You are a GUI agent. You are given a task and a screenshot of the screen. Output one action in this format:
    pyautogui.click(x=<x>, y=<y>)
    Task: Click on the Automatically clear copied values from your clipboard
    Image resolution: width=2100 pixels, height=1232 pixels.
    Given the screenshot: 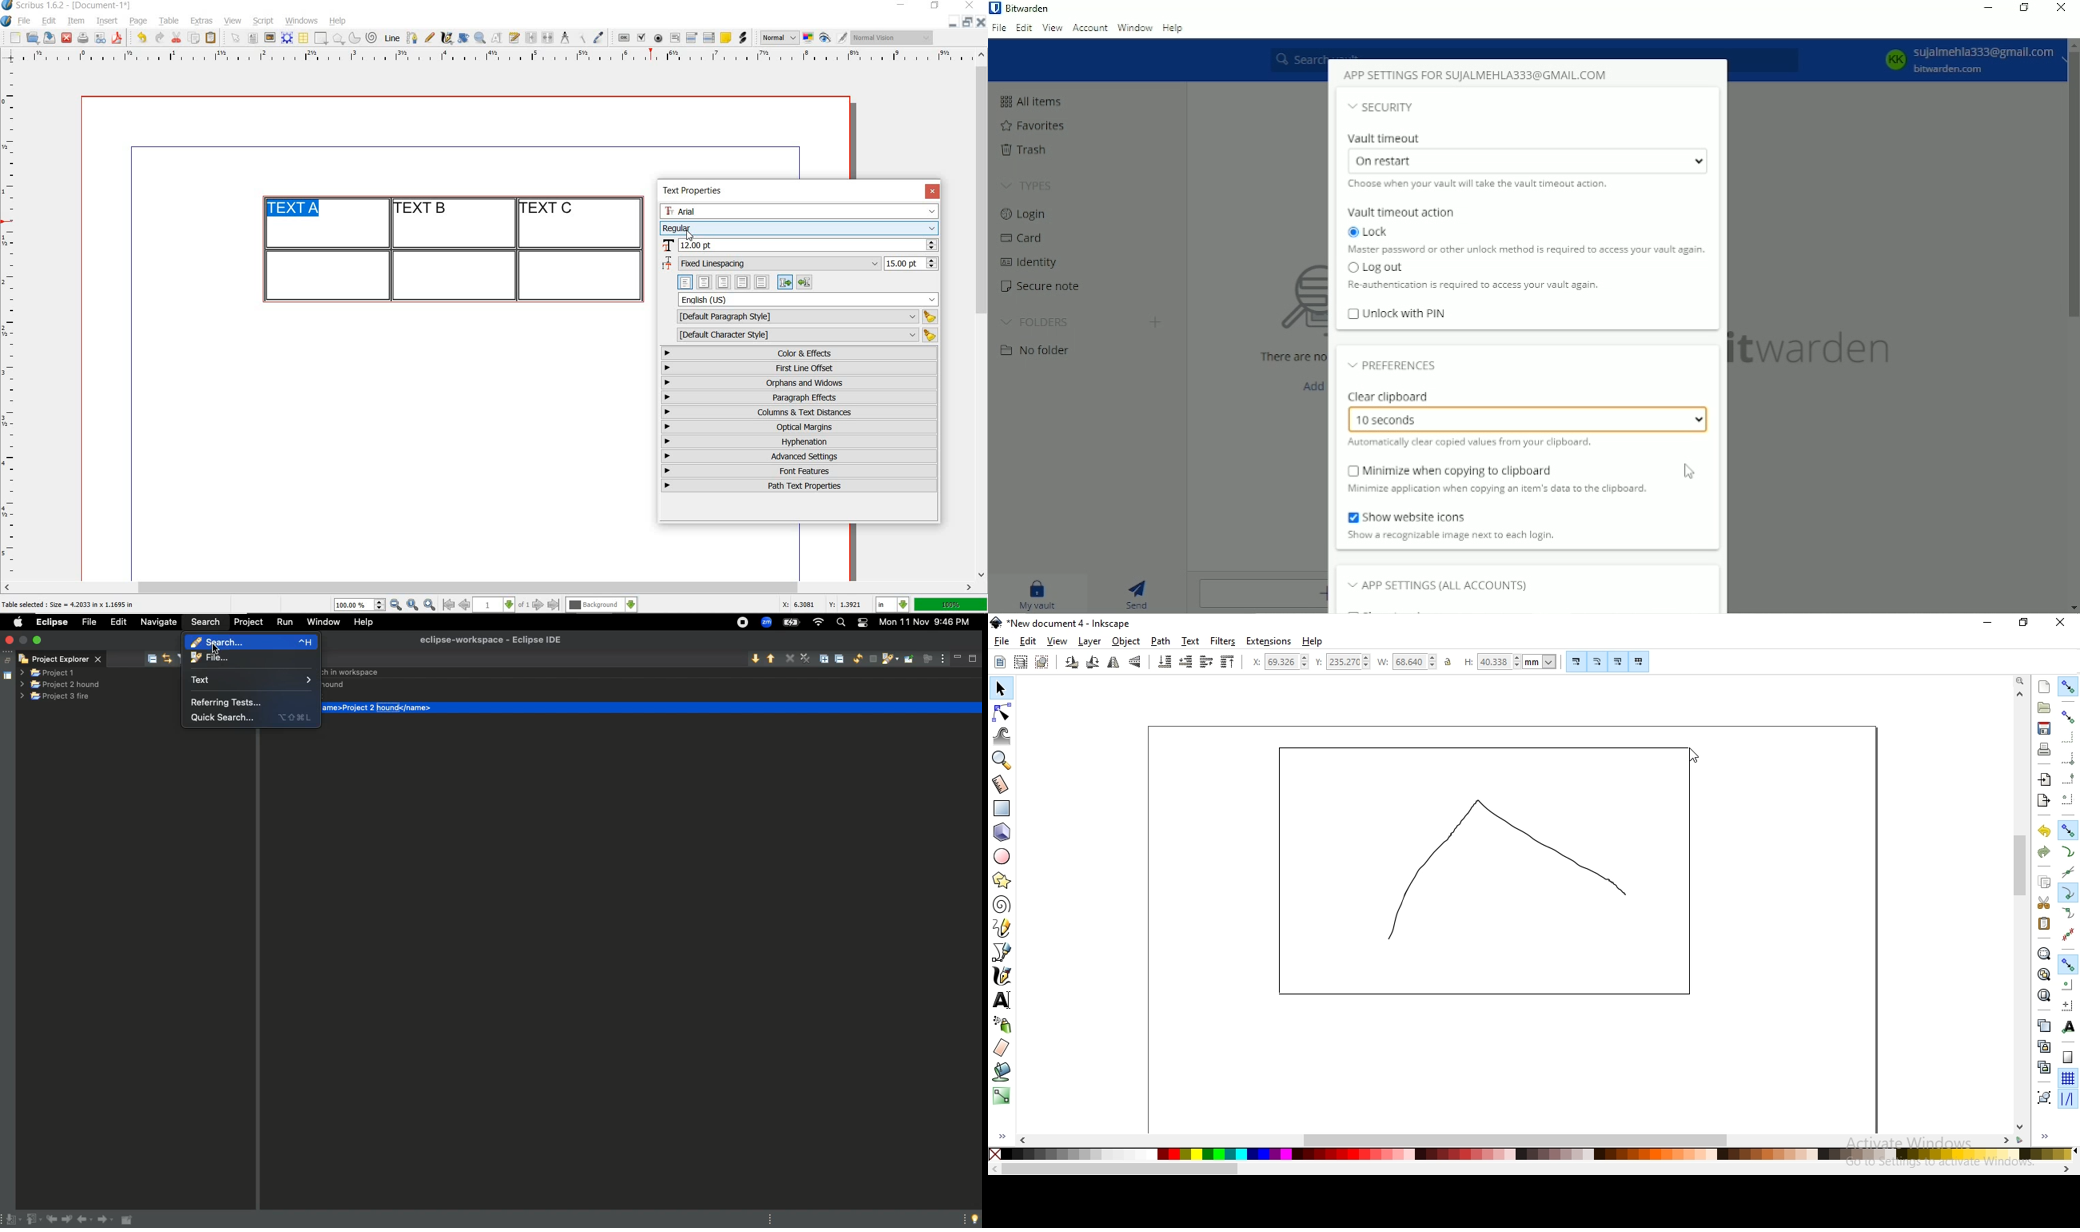 What is the action you would take?
    pyautogui.click(x=1473, y=443)
    